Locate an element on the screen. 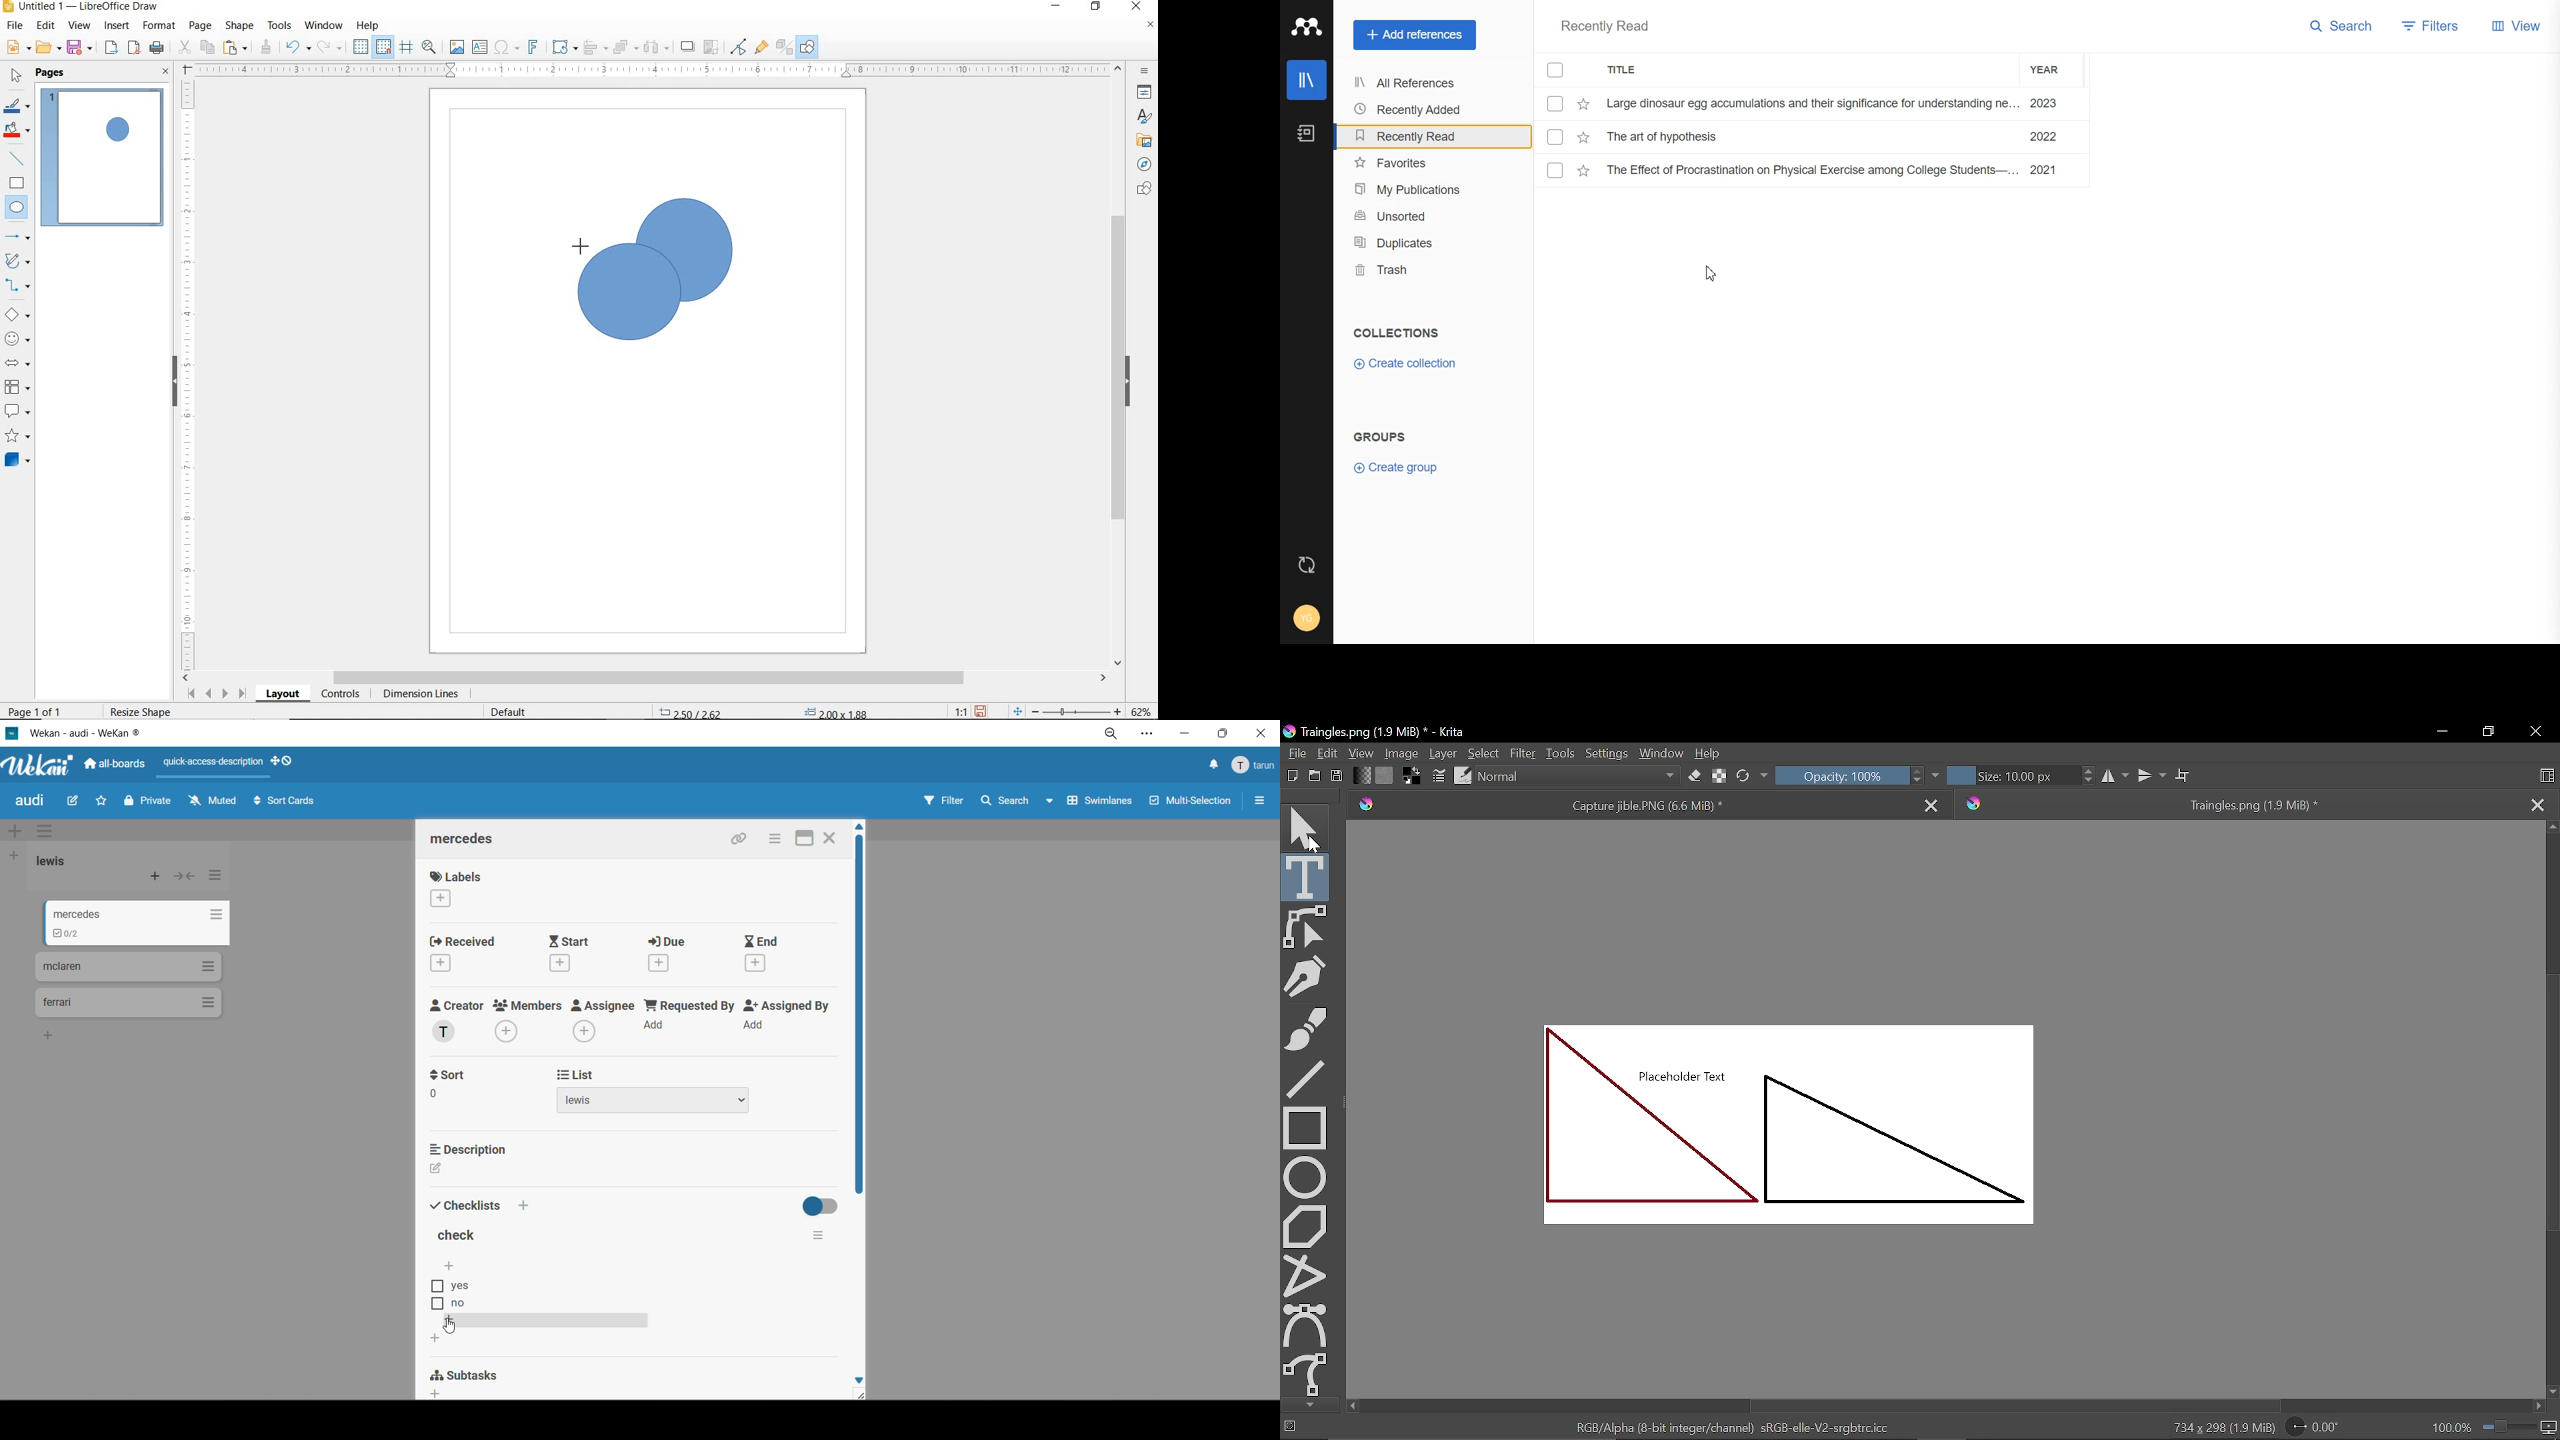  T is located at coordinates (444, 1033).